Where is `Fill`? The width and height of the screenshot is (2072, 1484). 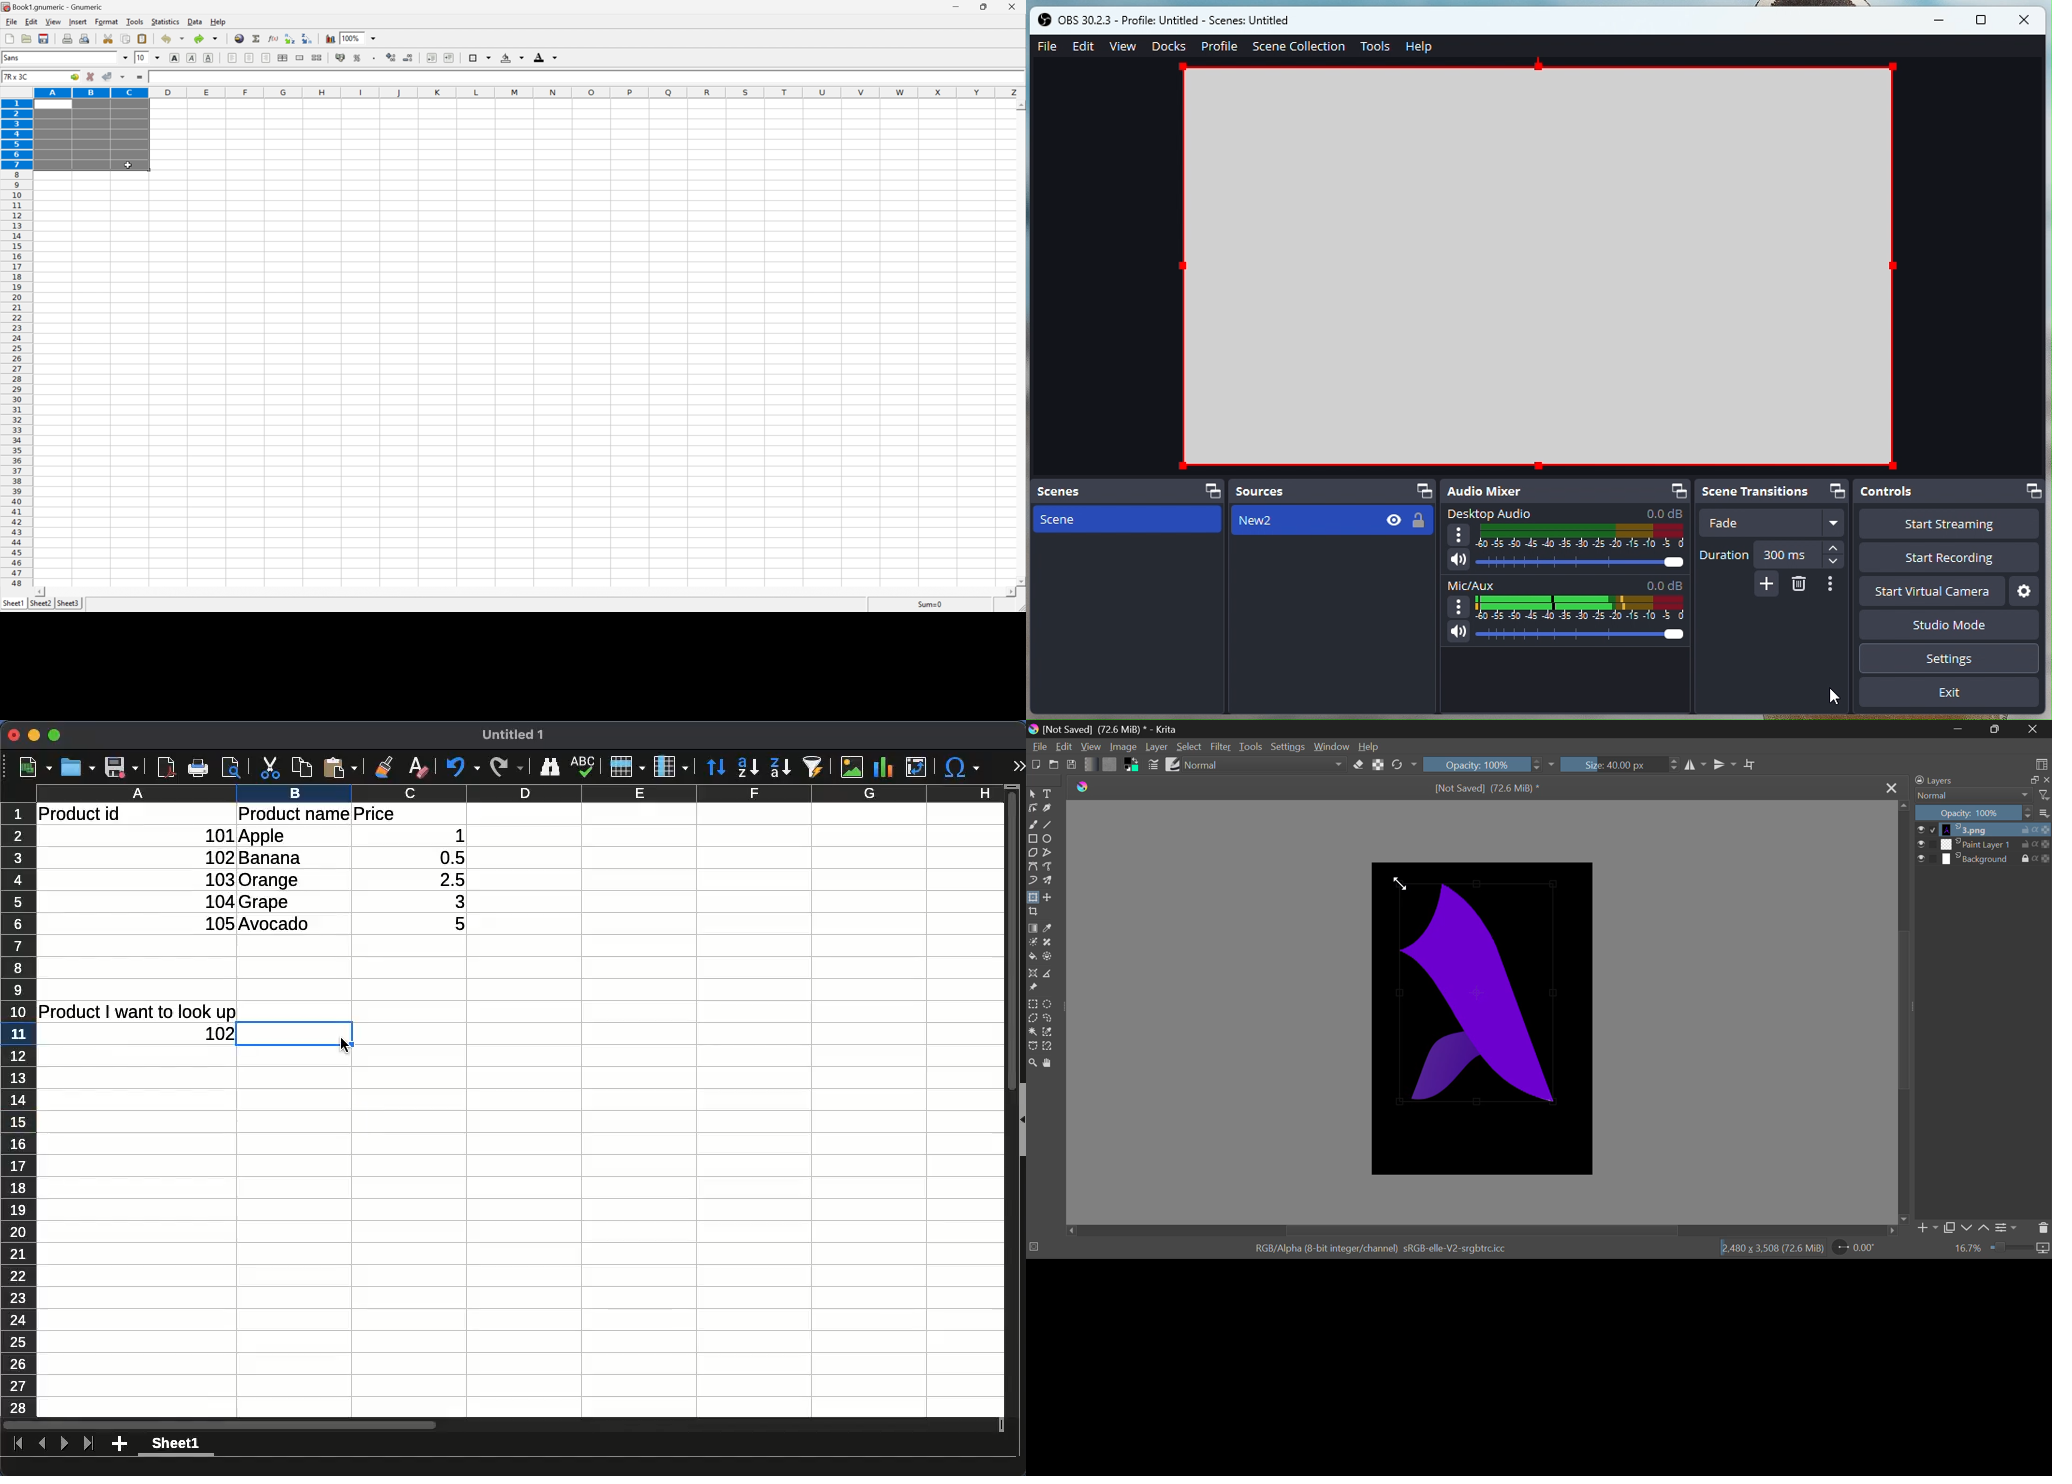 Fill is located at coordinates (1033, 959).